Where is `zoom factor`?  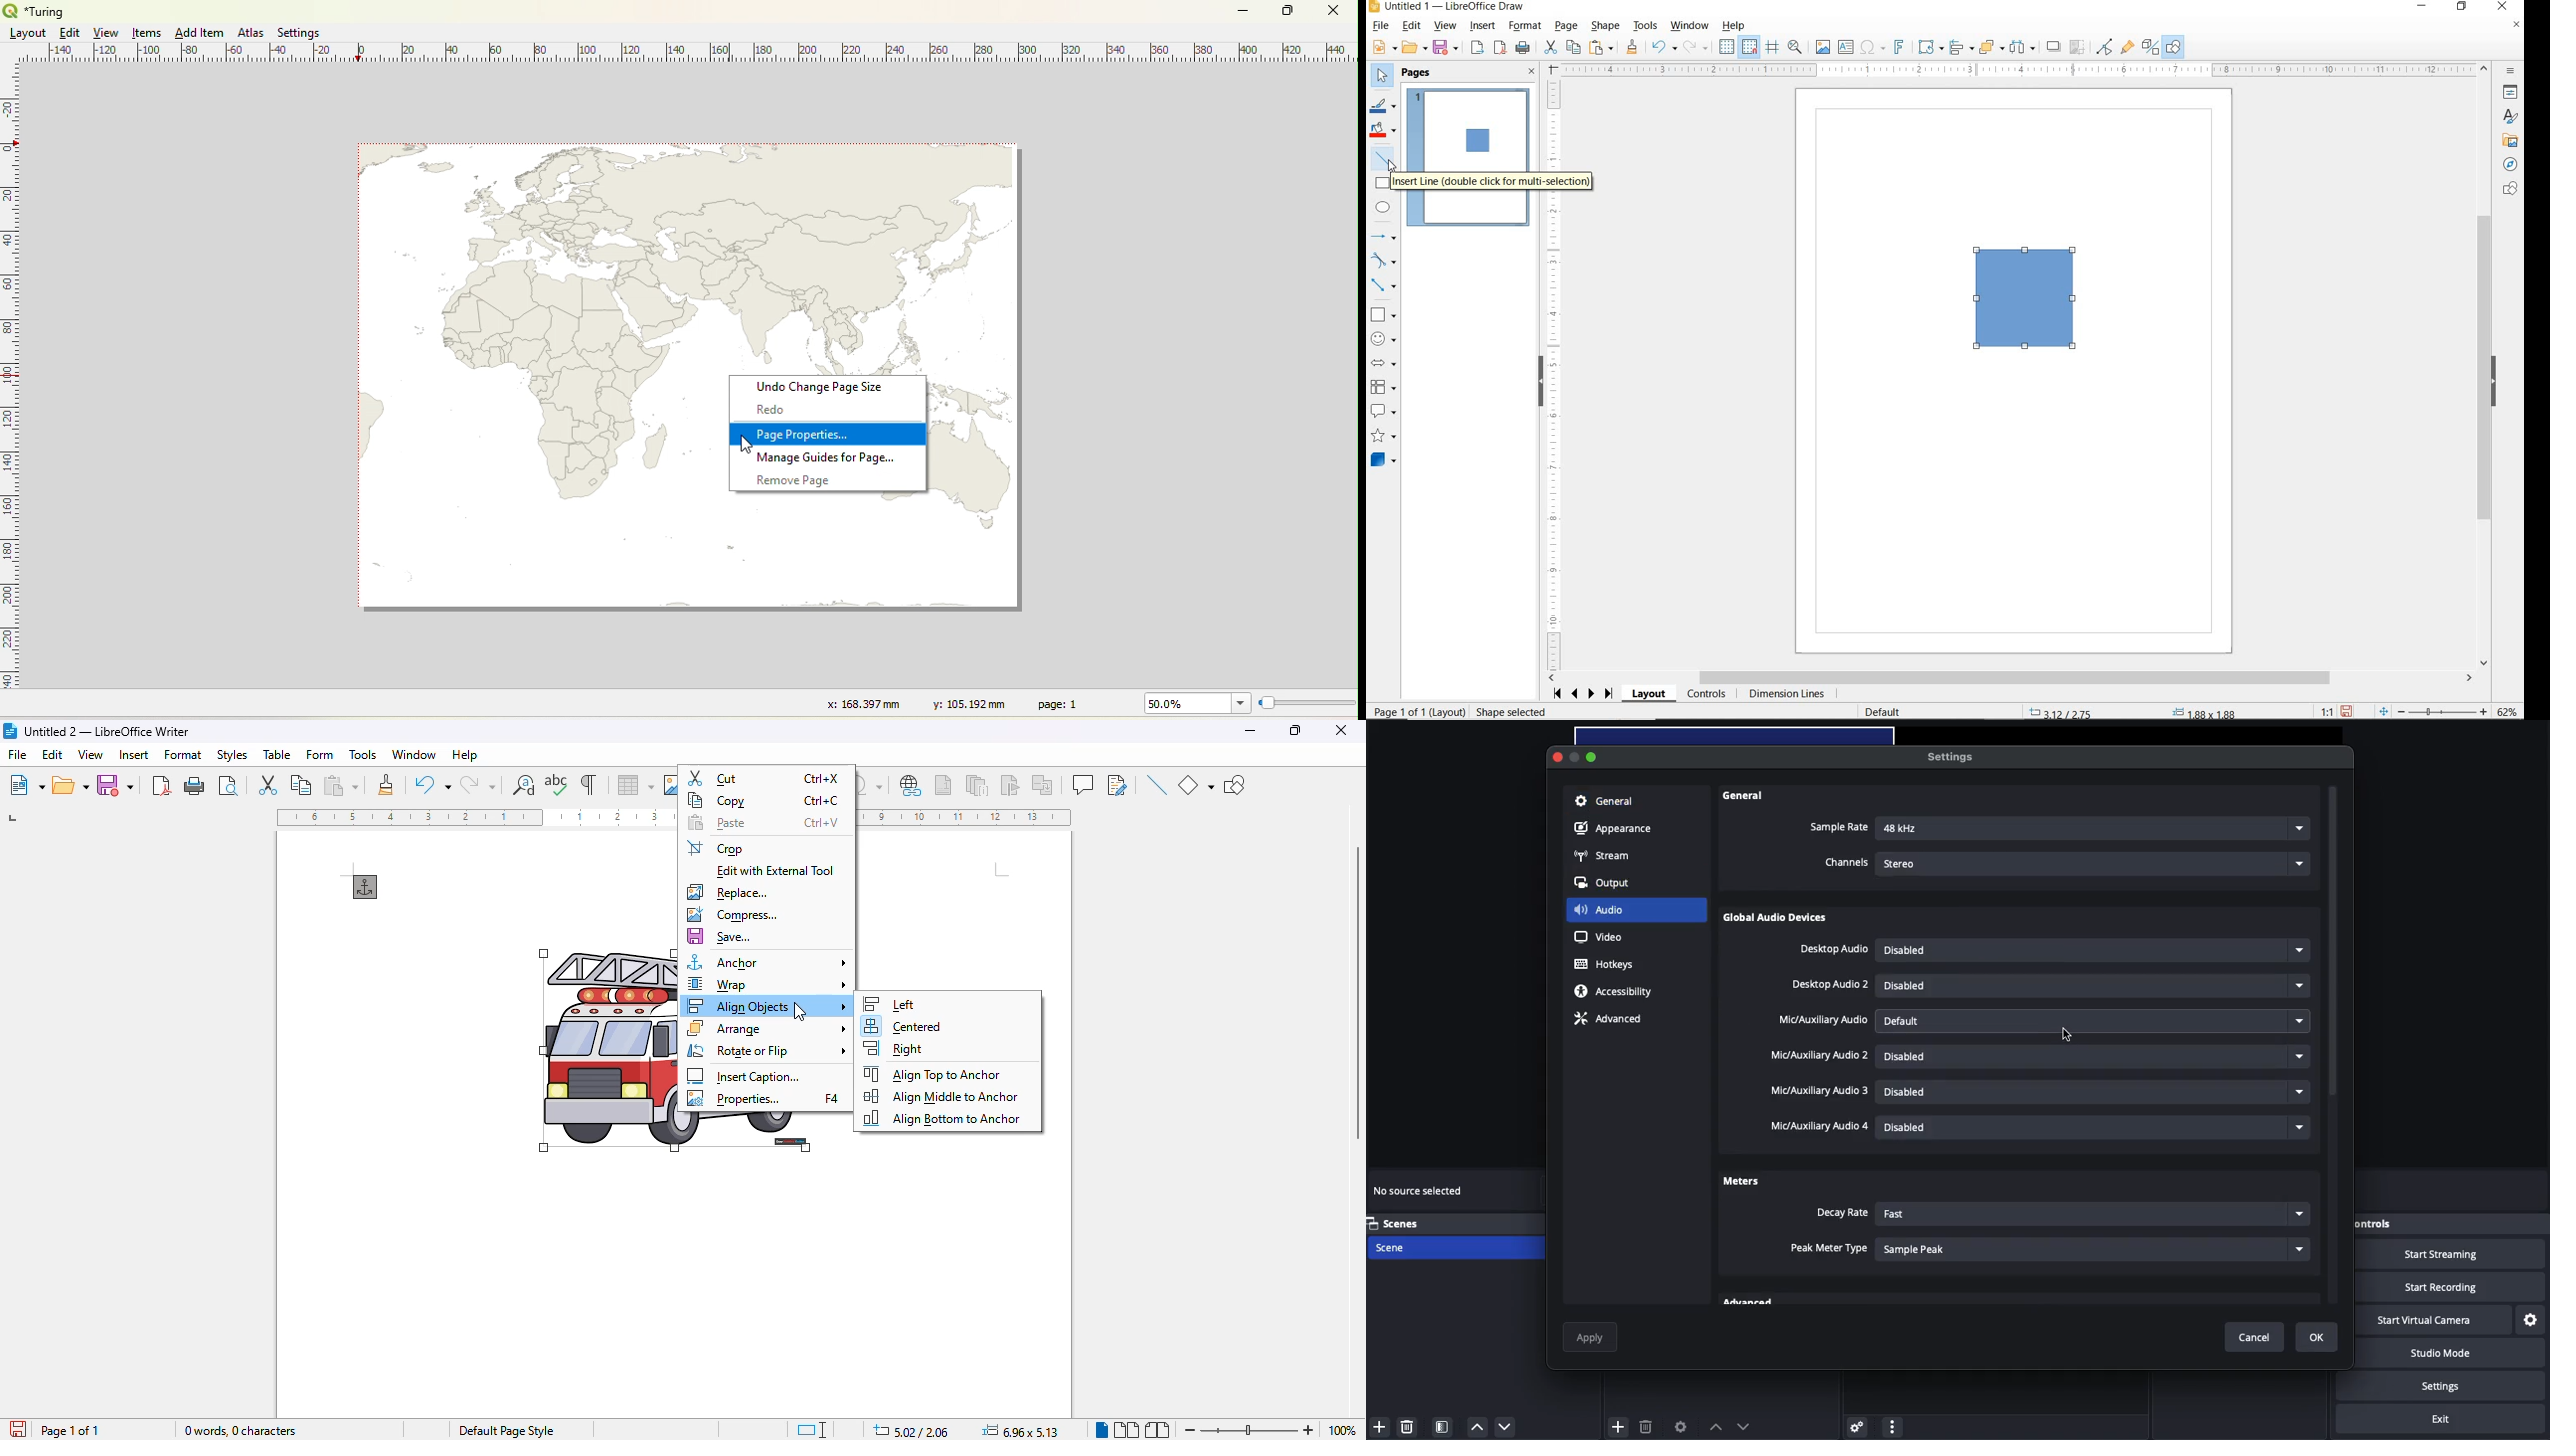 zoom factor is located at coordinates (1342, 1430).